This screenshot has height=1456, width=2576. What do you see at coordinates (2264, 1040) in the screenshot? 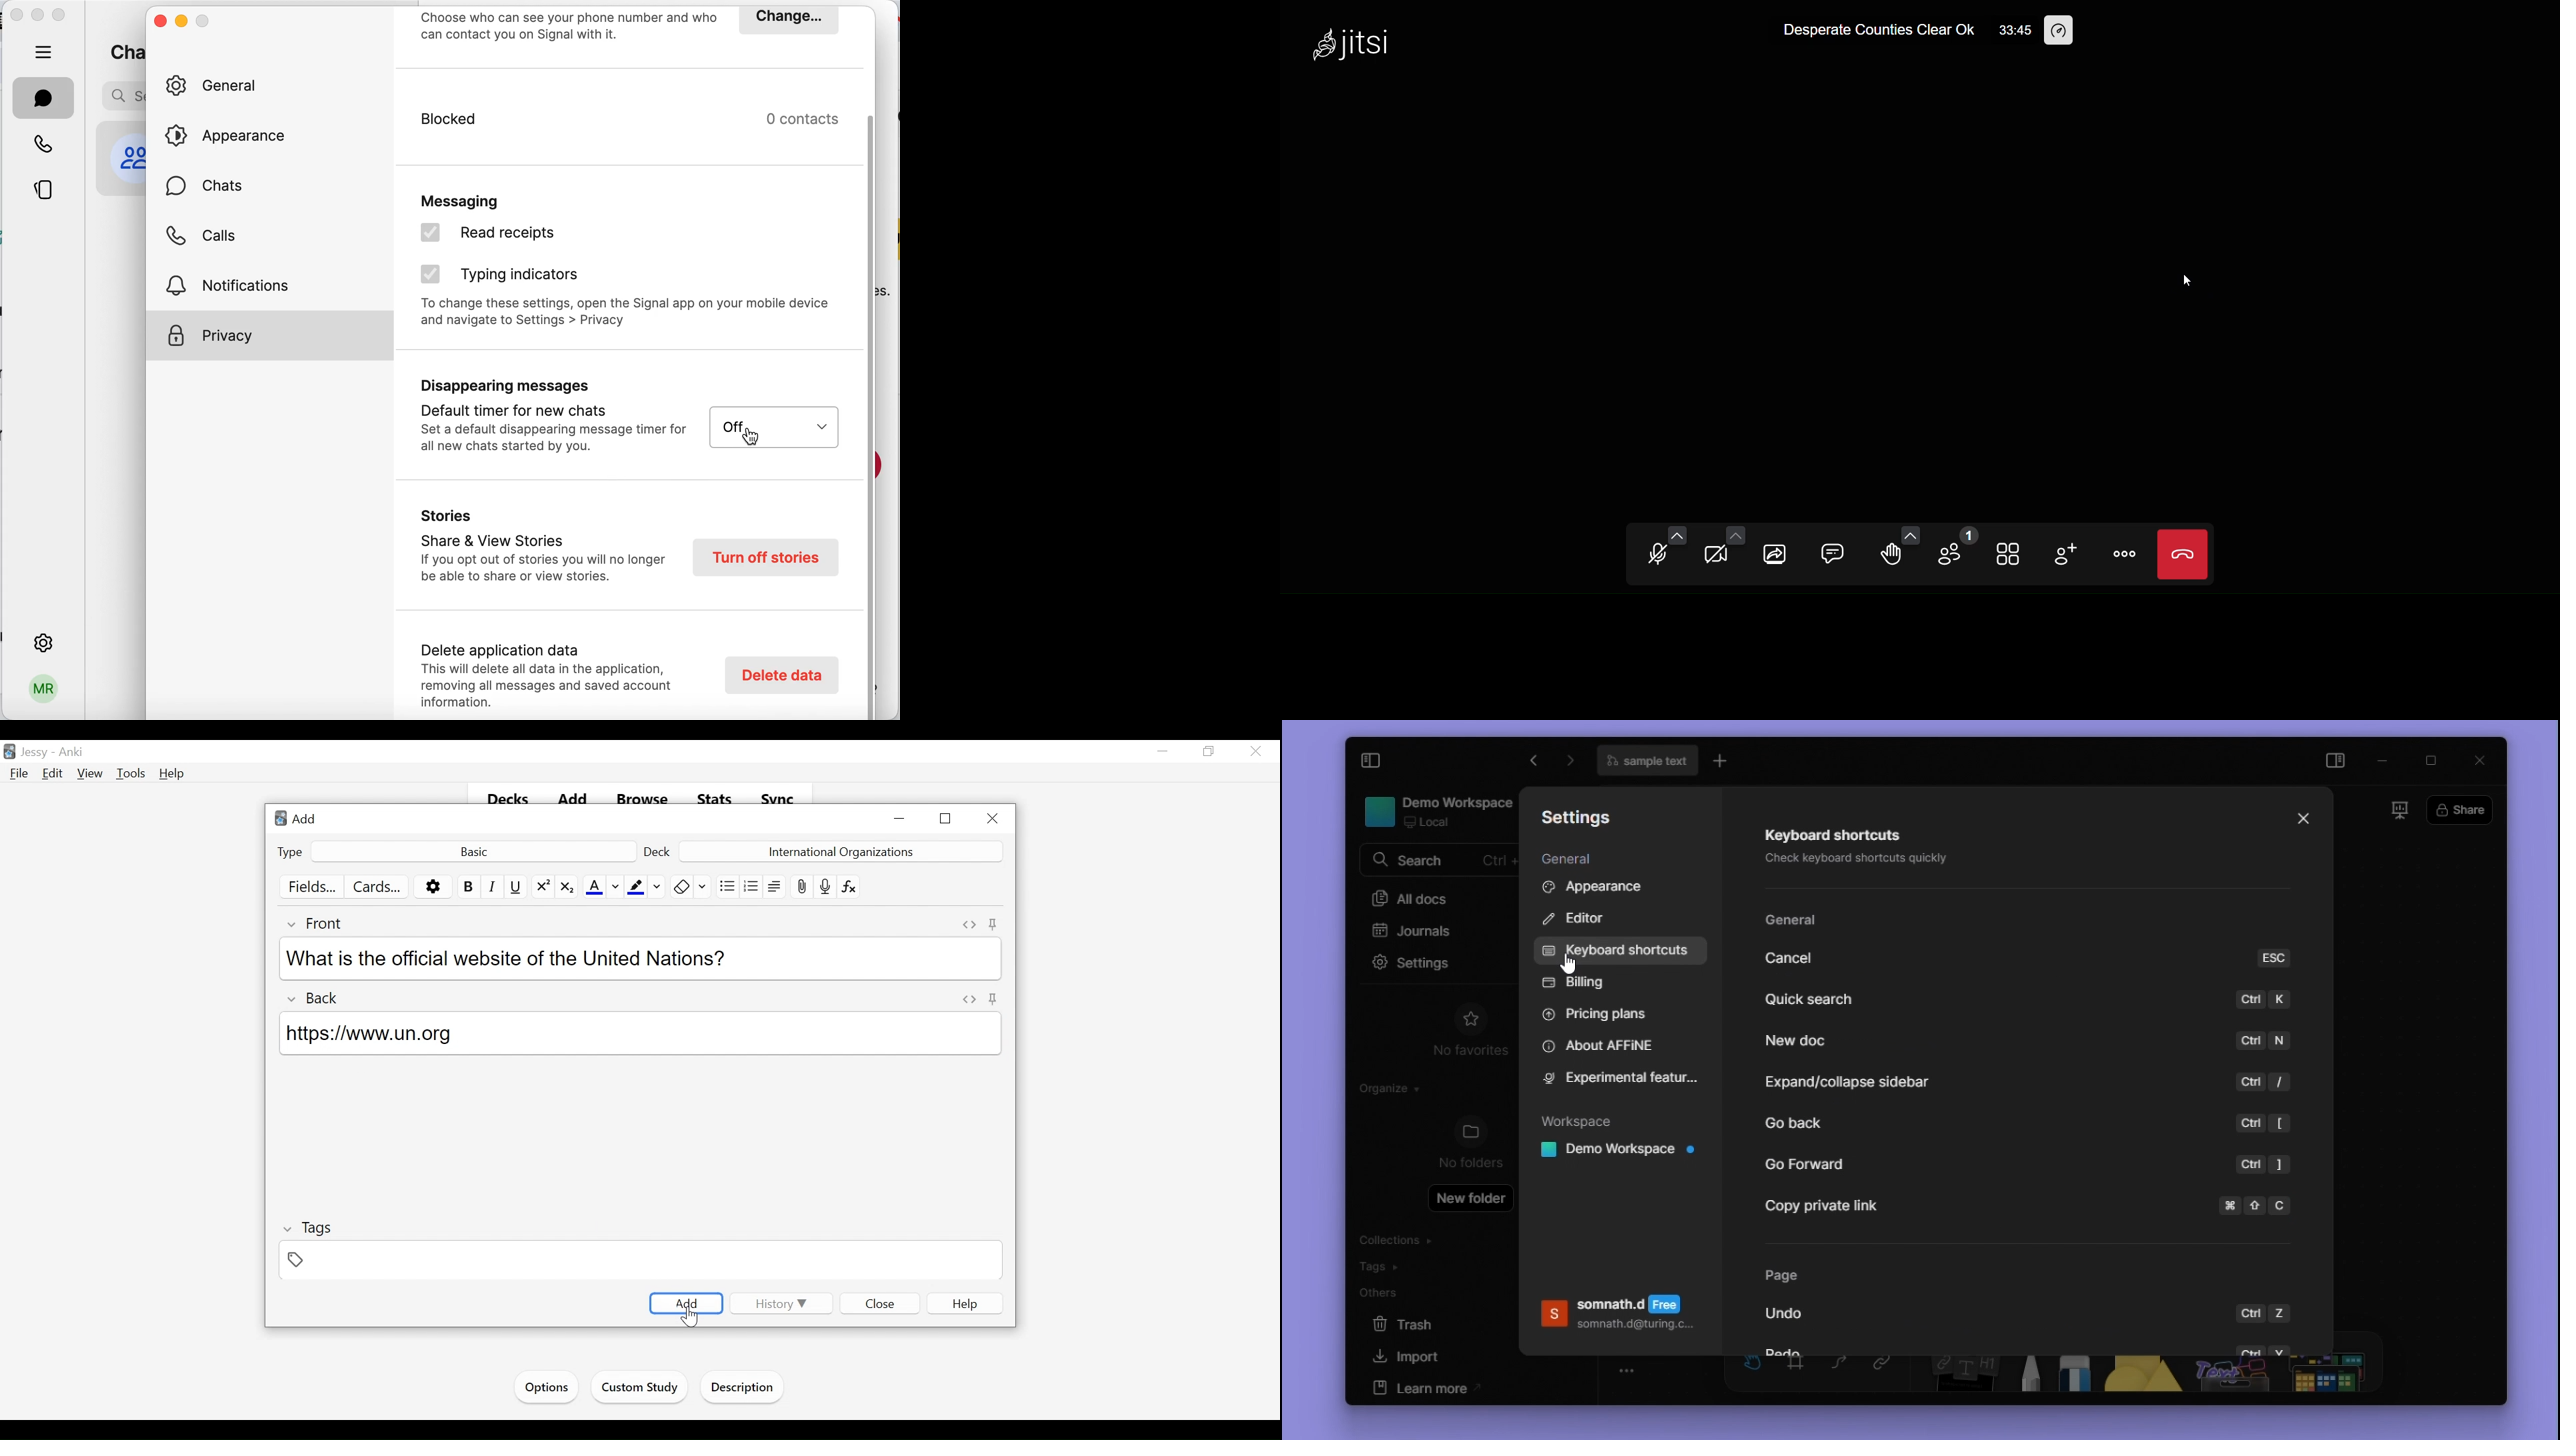
I see `Ctrl N` at bounding box center [2264, 1040].